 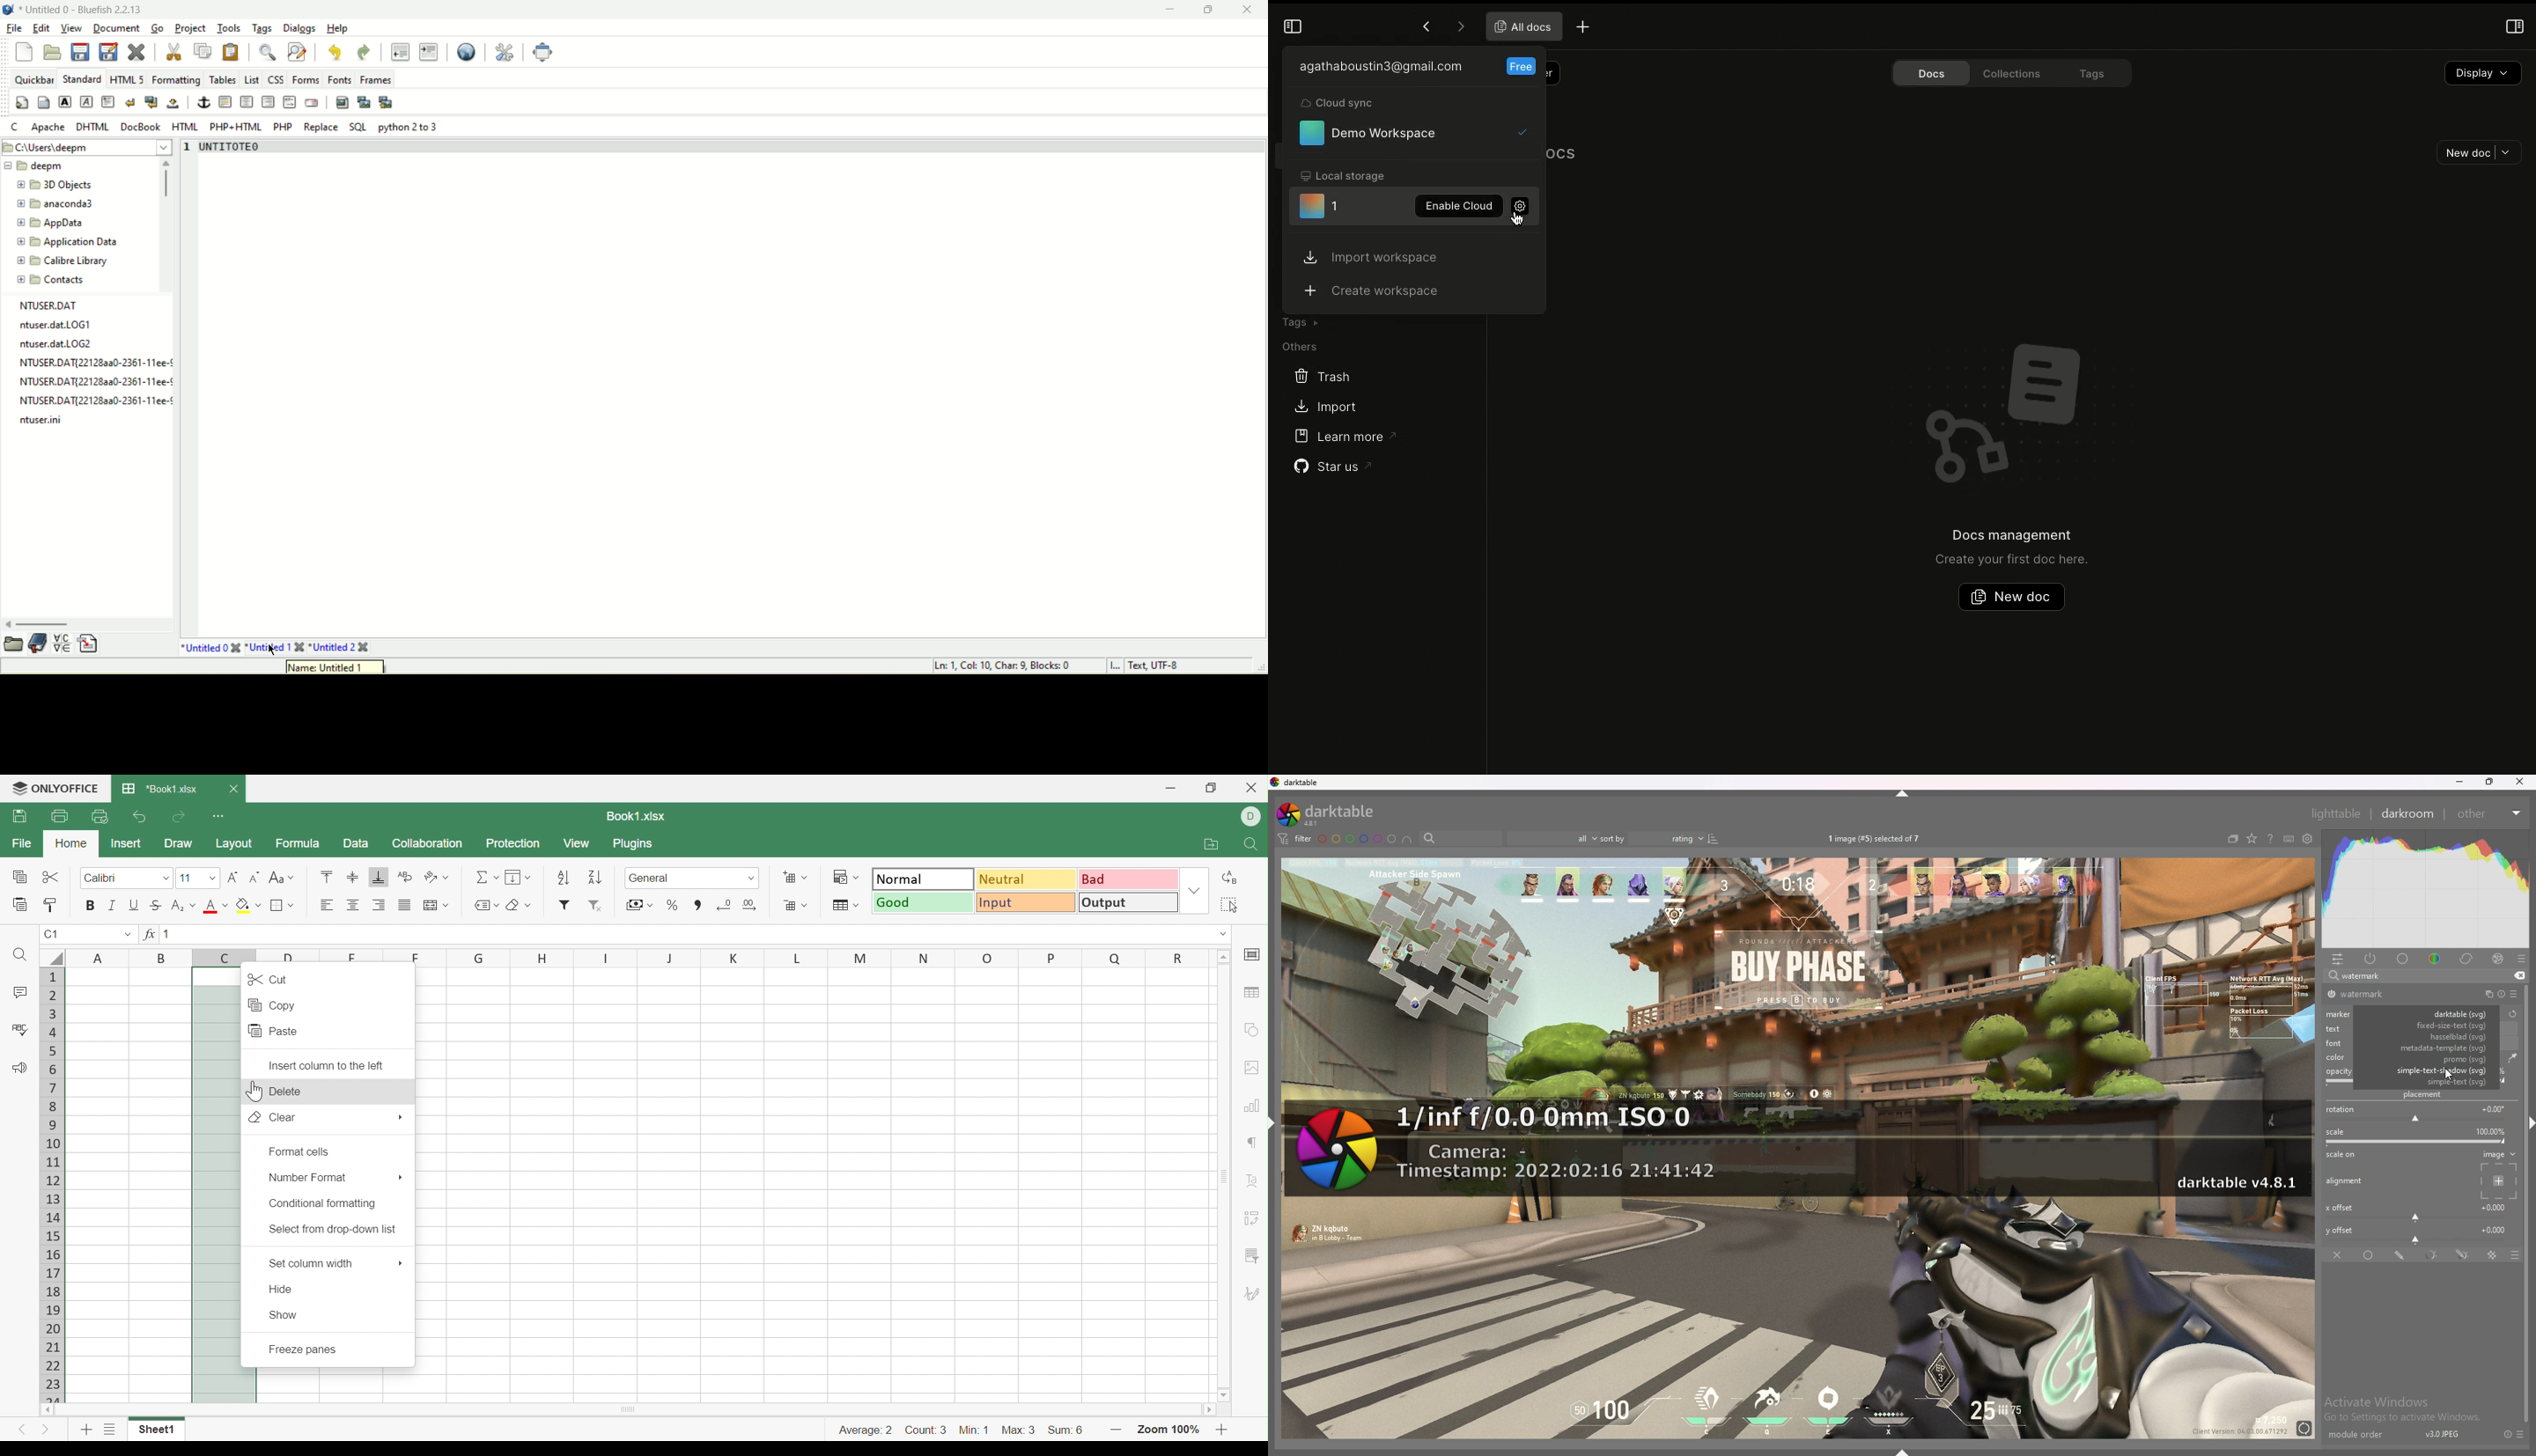 I want to click on Fonts , so click(x=338, y=77).